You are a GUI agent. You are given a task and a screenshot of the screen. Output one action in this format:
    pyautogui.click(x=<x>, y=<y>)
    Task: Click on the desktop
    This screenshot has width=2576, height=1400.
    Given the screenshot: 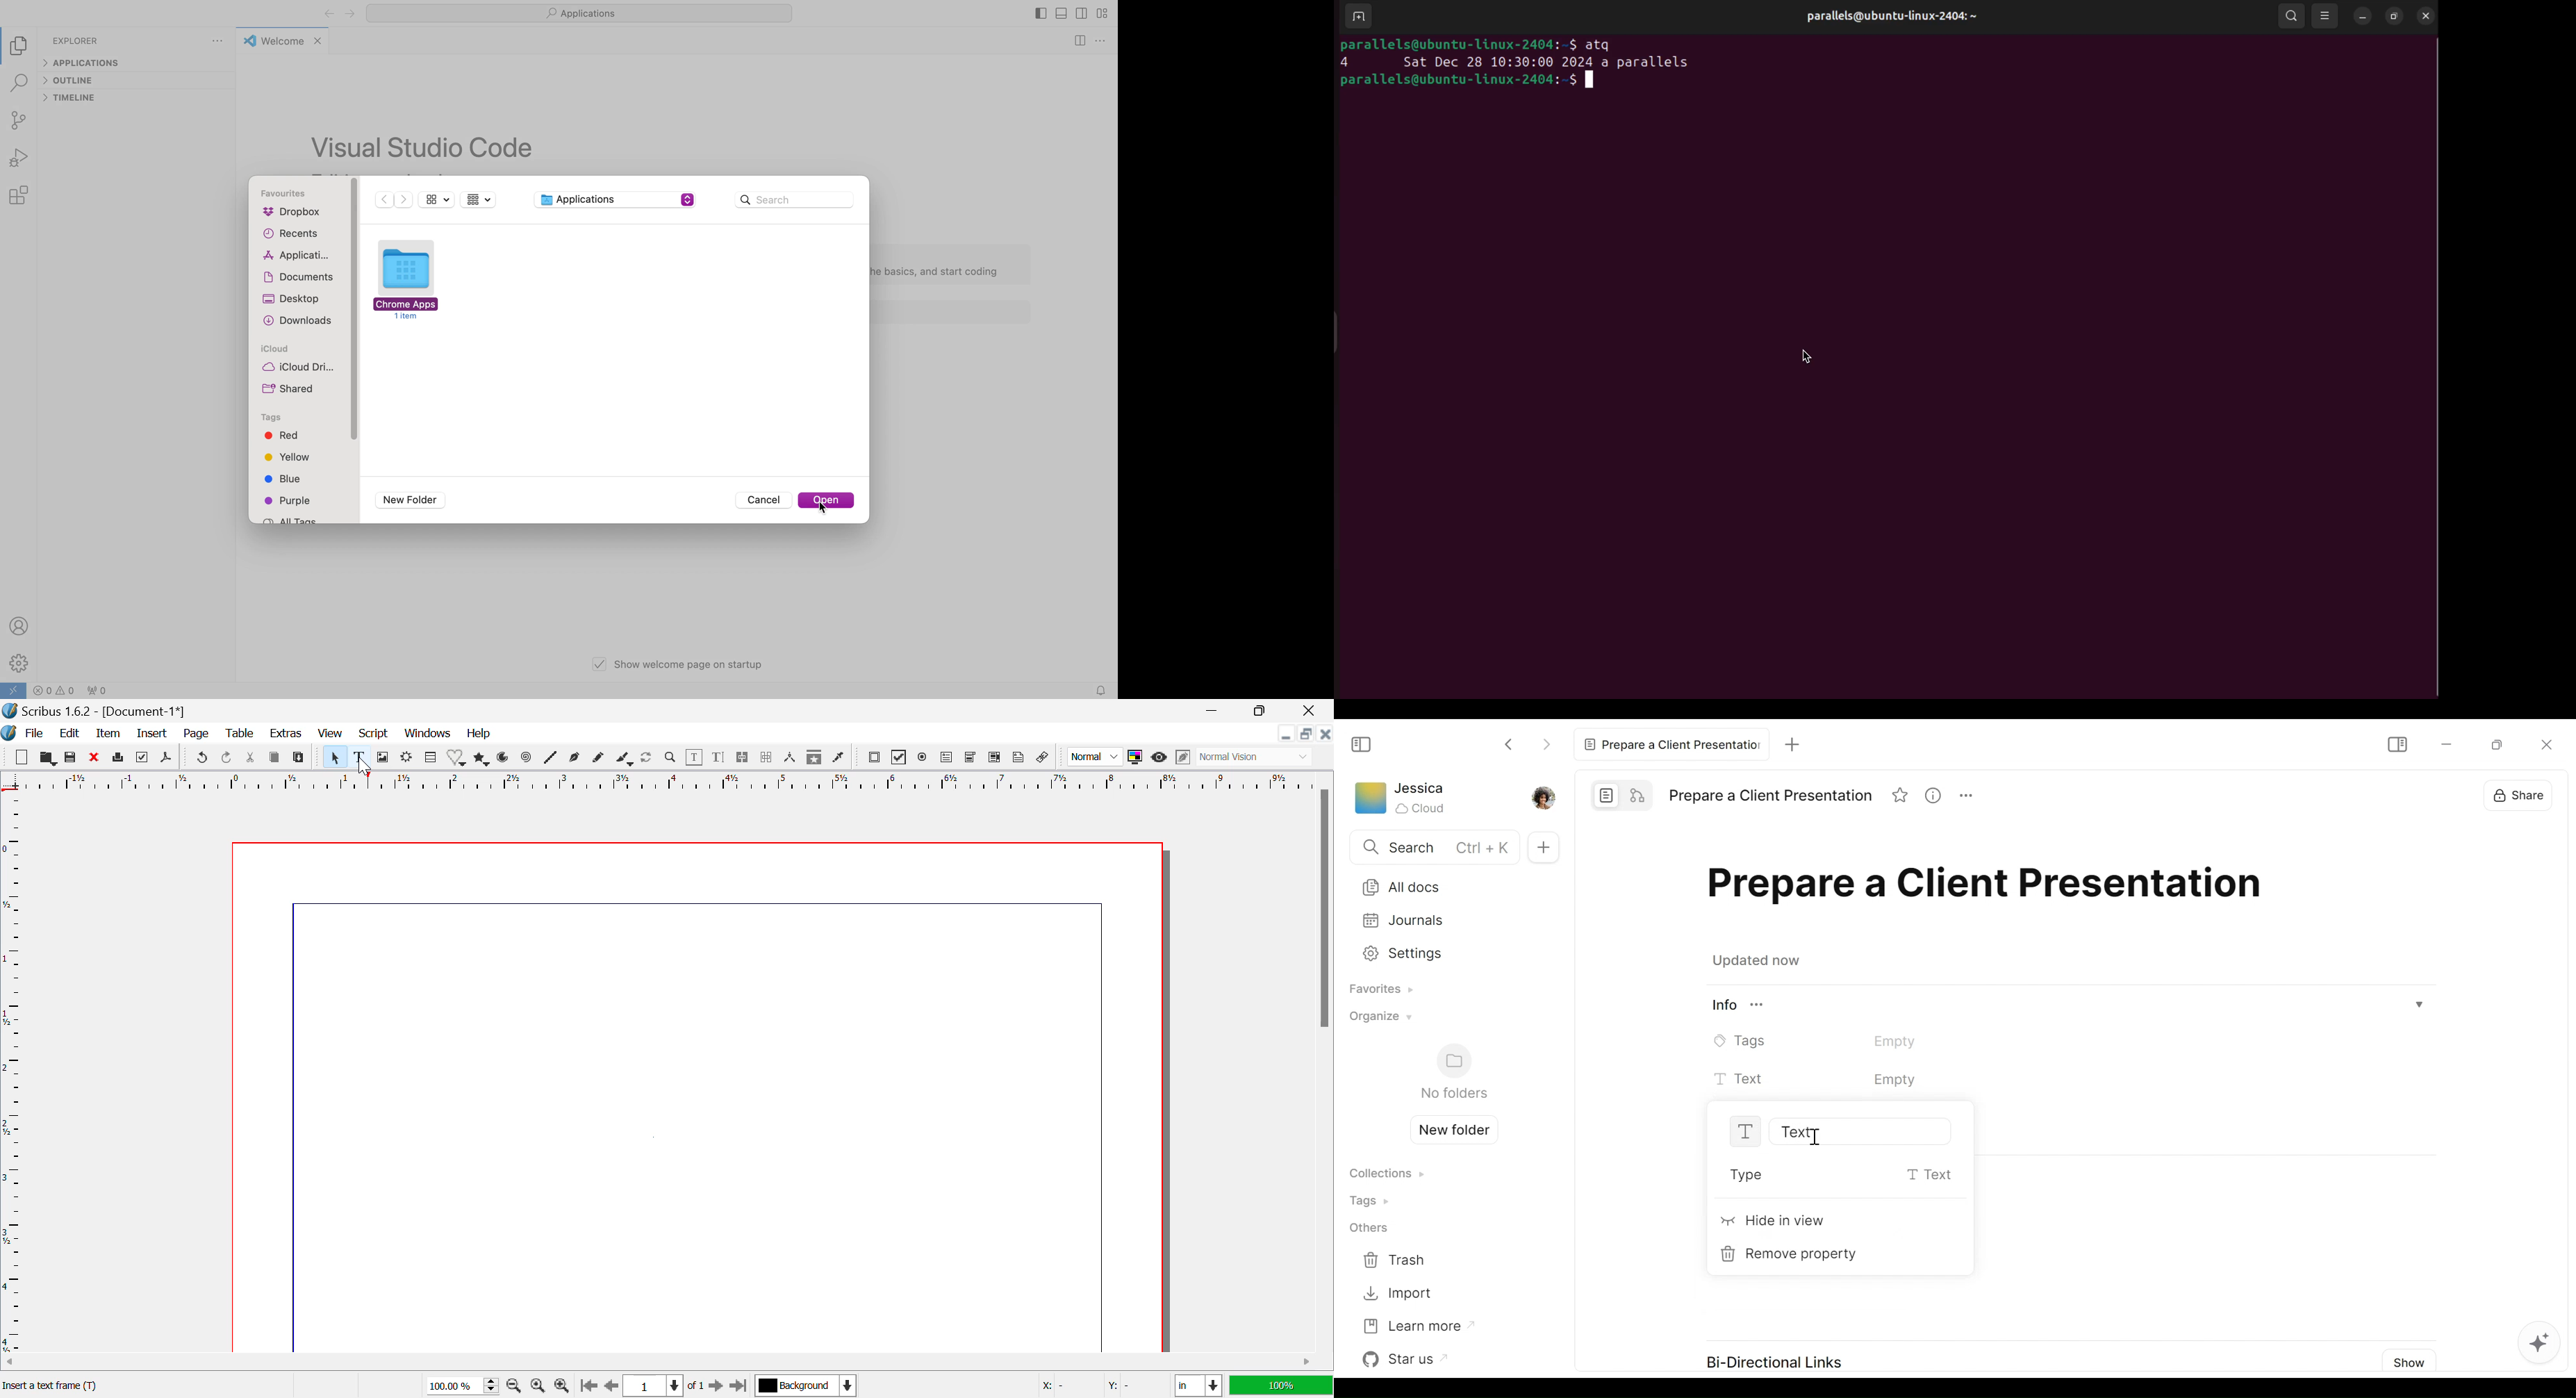 What is the action you would take?
    pyautogui.click(x=294, y=299)
    